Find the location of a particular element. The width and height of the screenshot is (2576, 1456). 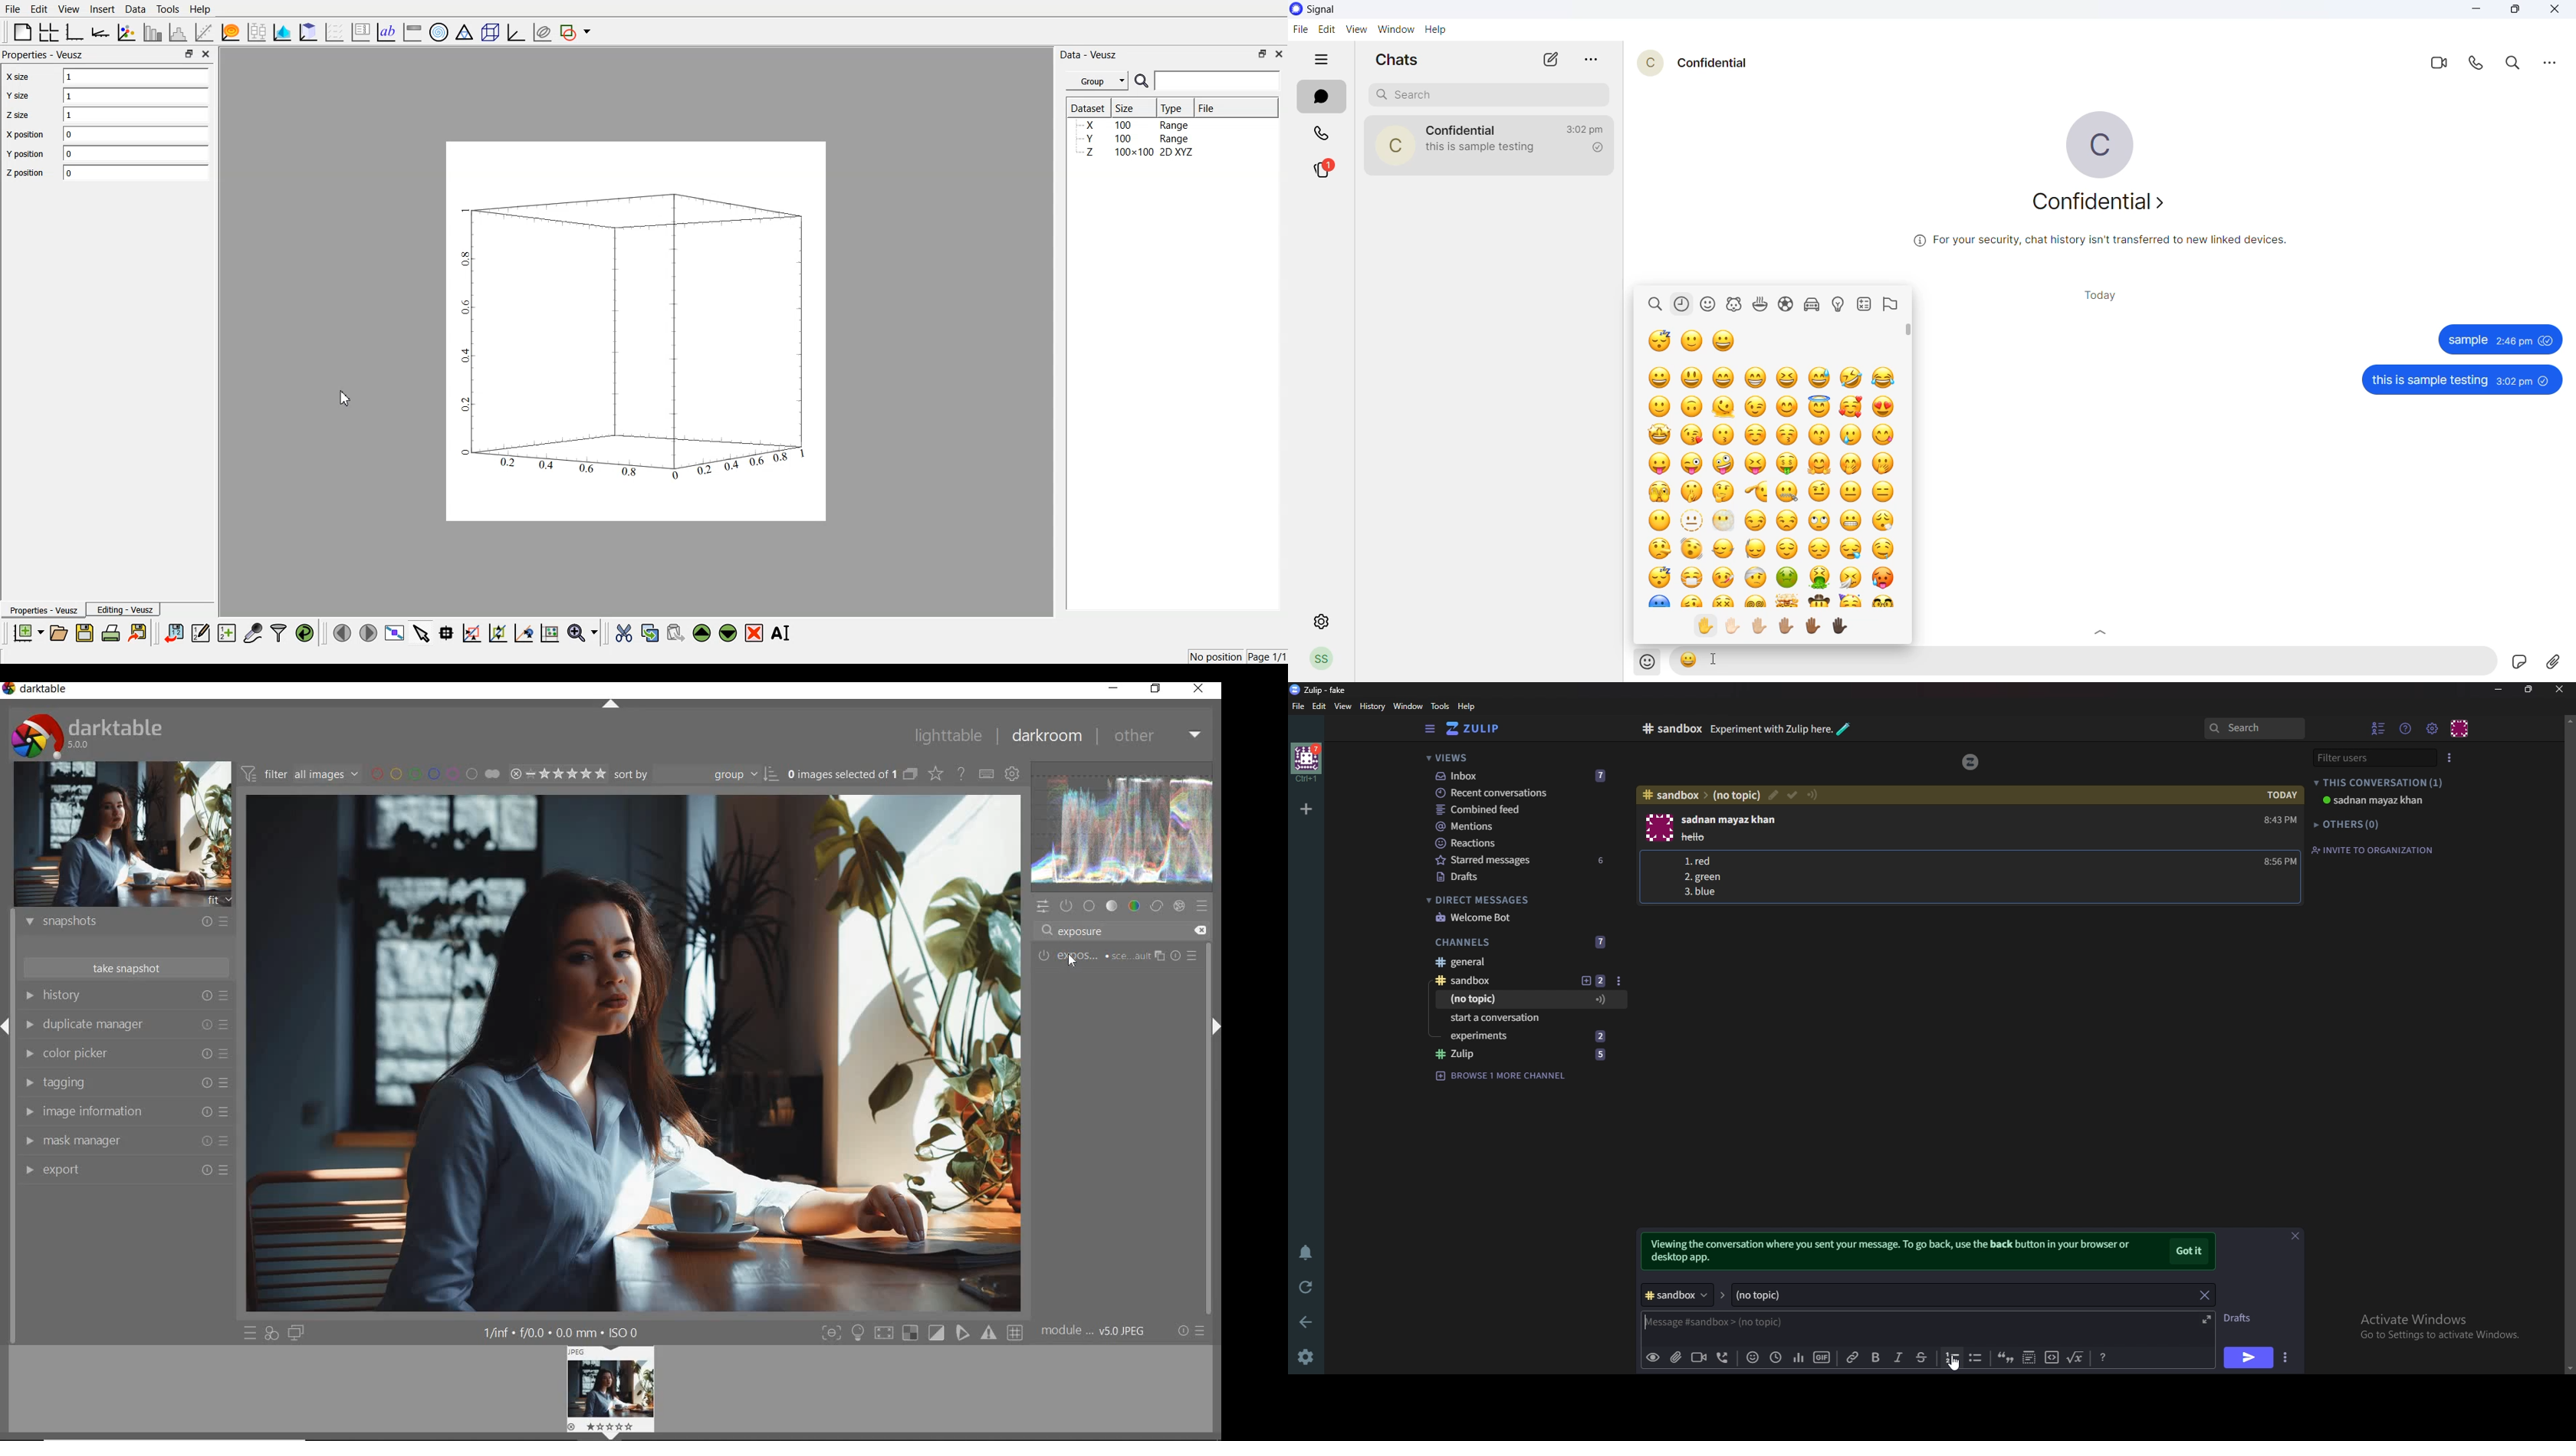

Message compose is located at coordinates (1741, 1323).